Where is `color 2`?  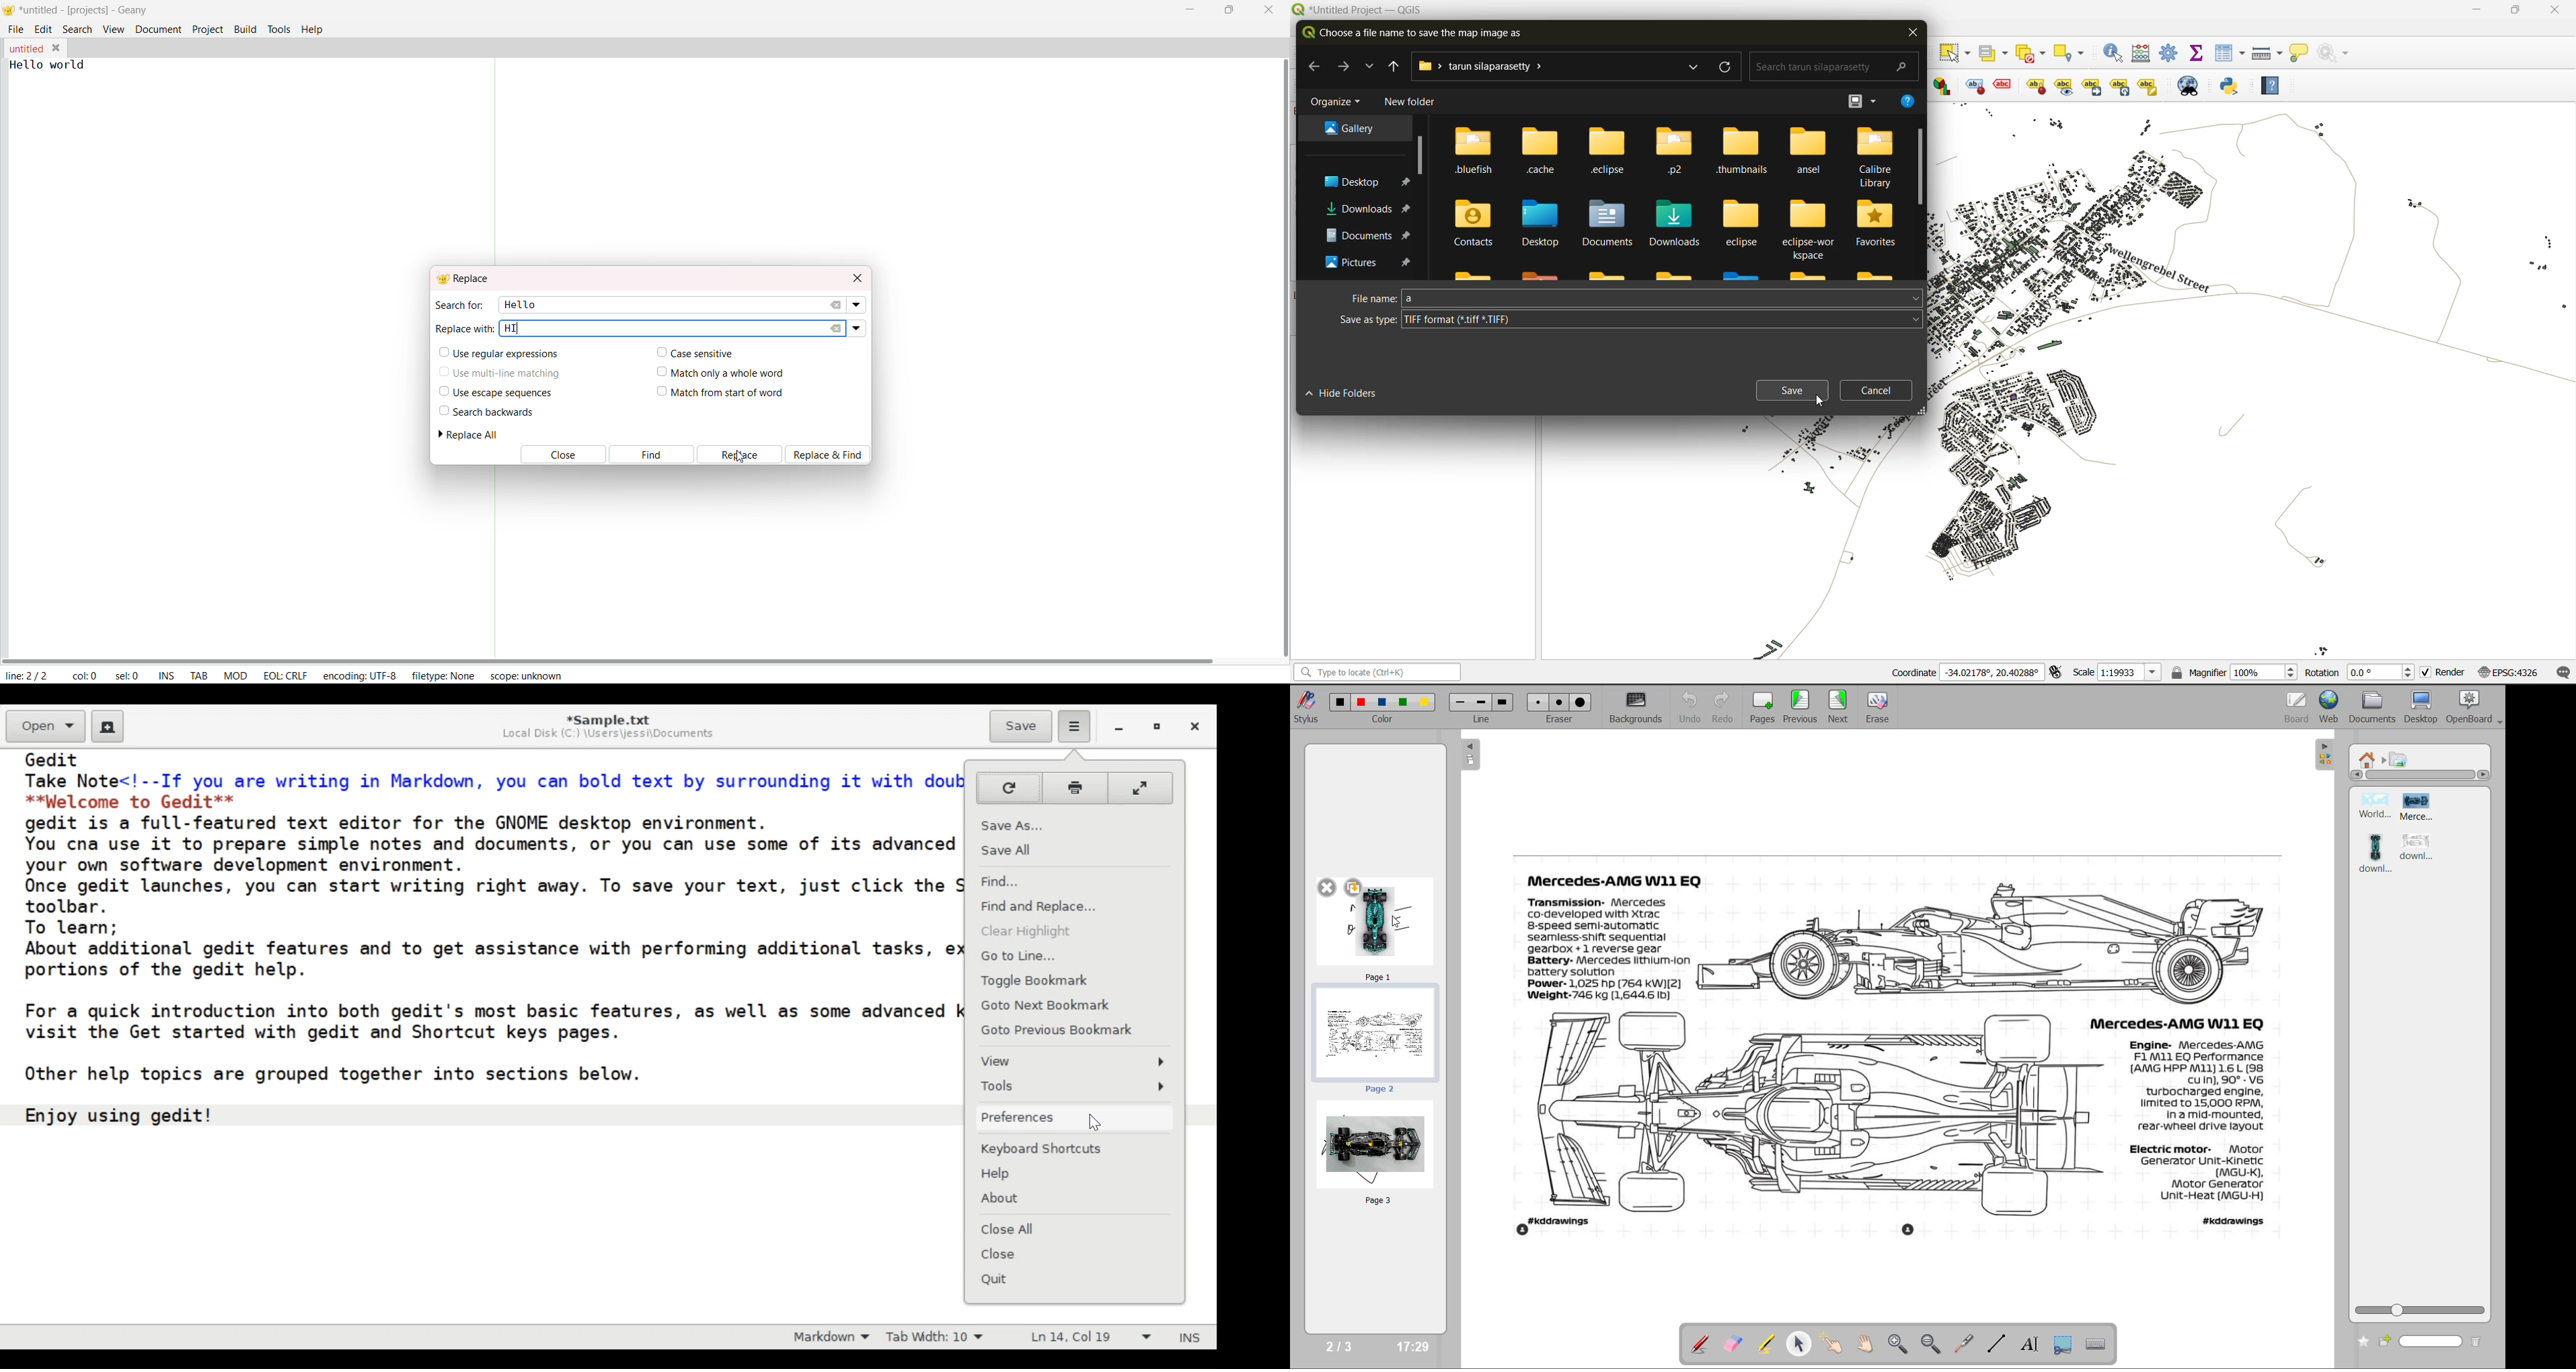 color 2 is located at coordinates (1362, 701).